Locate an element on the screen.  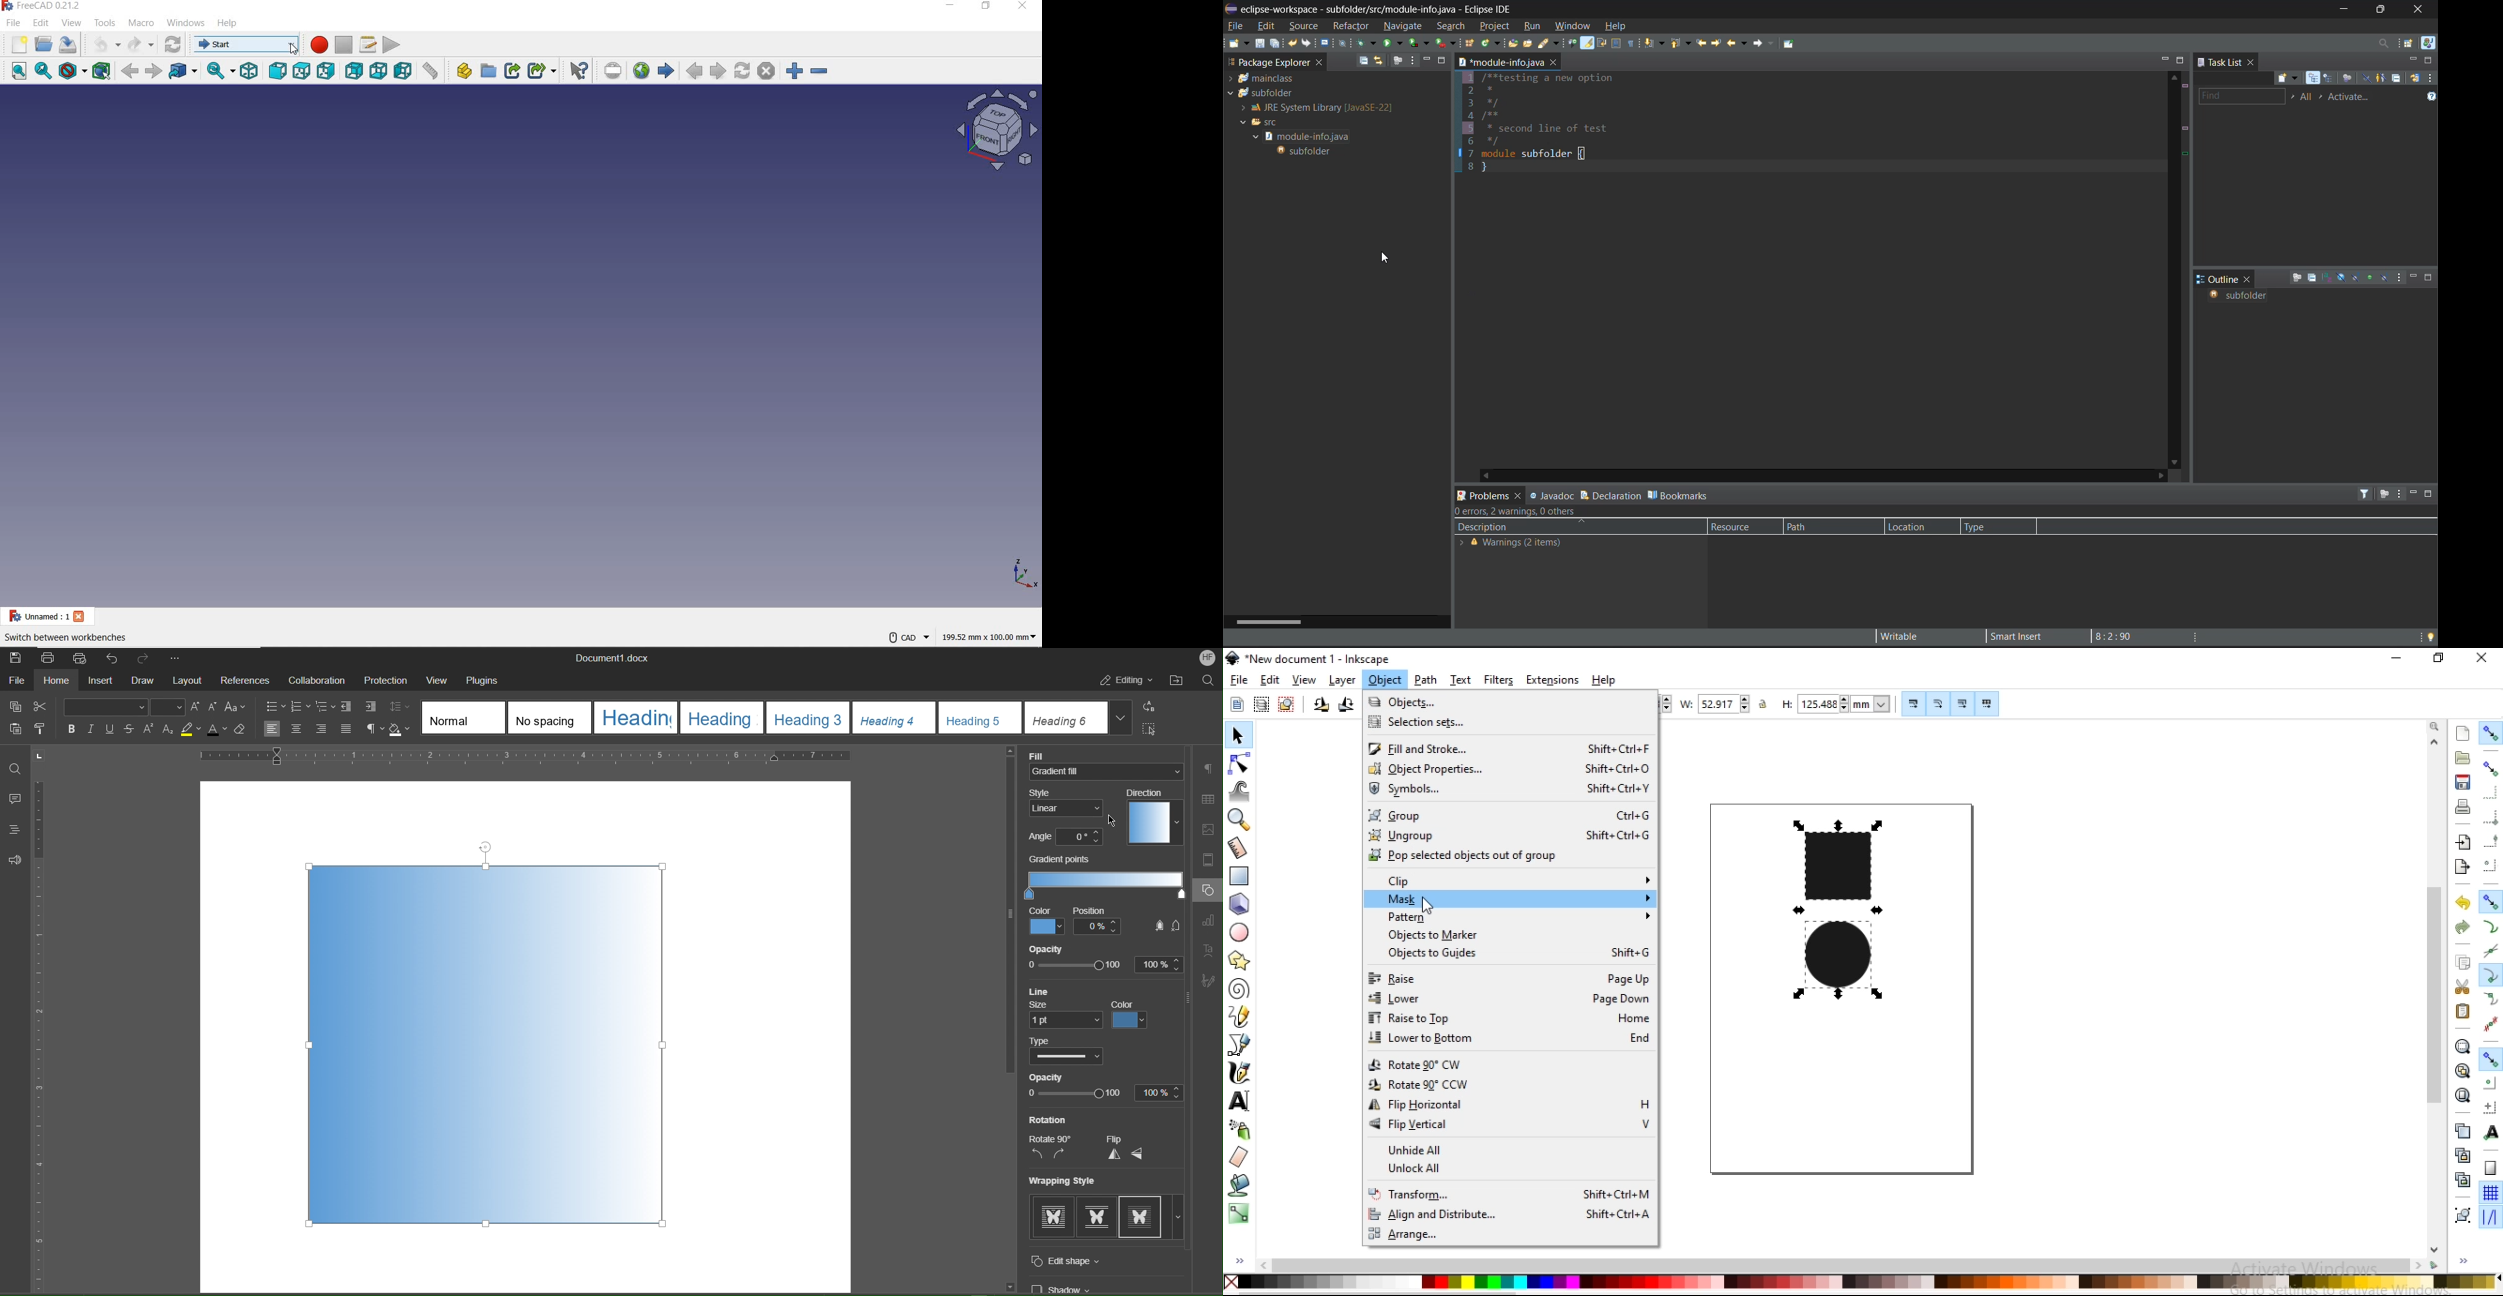
Comment is located at coordinates (15, 798).